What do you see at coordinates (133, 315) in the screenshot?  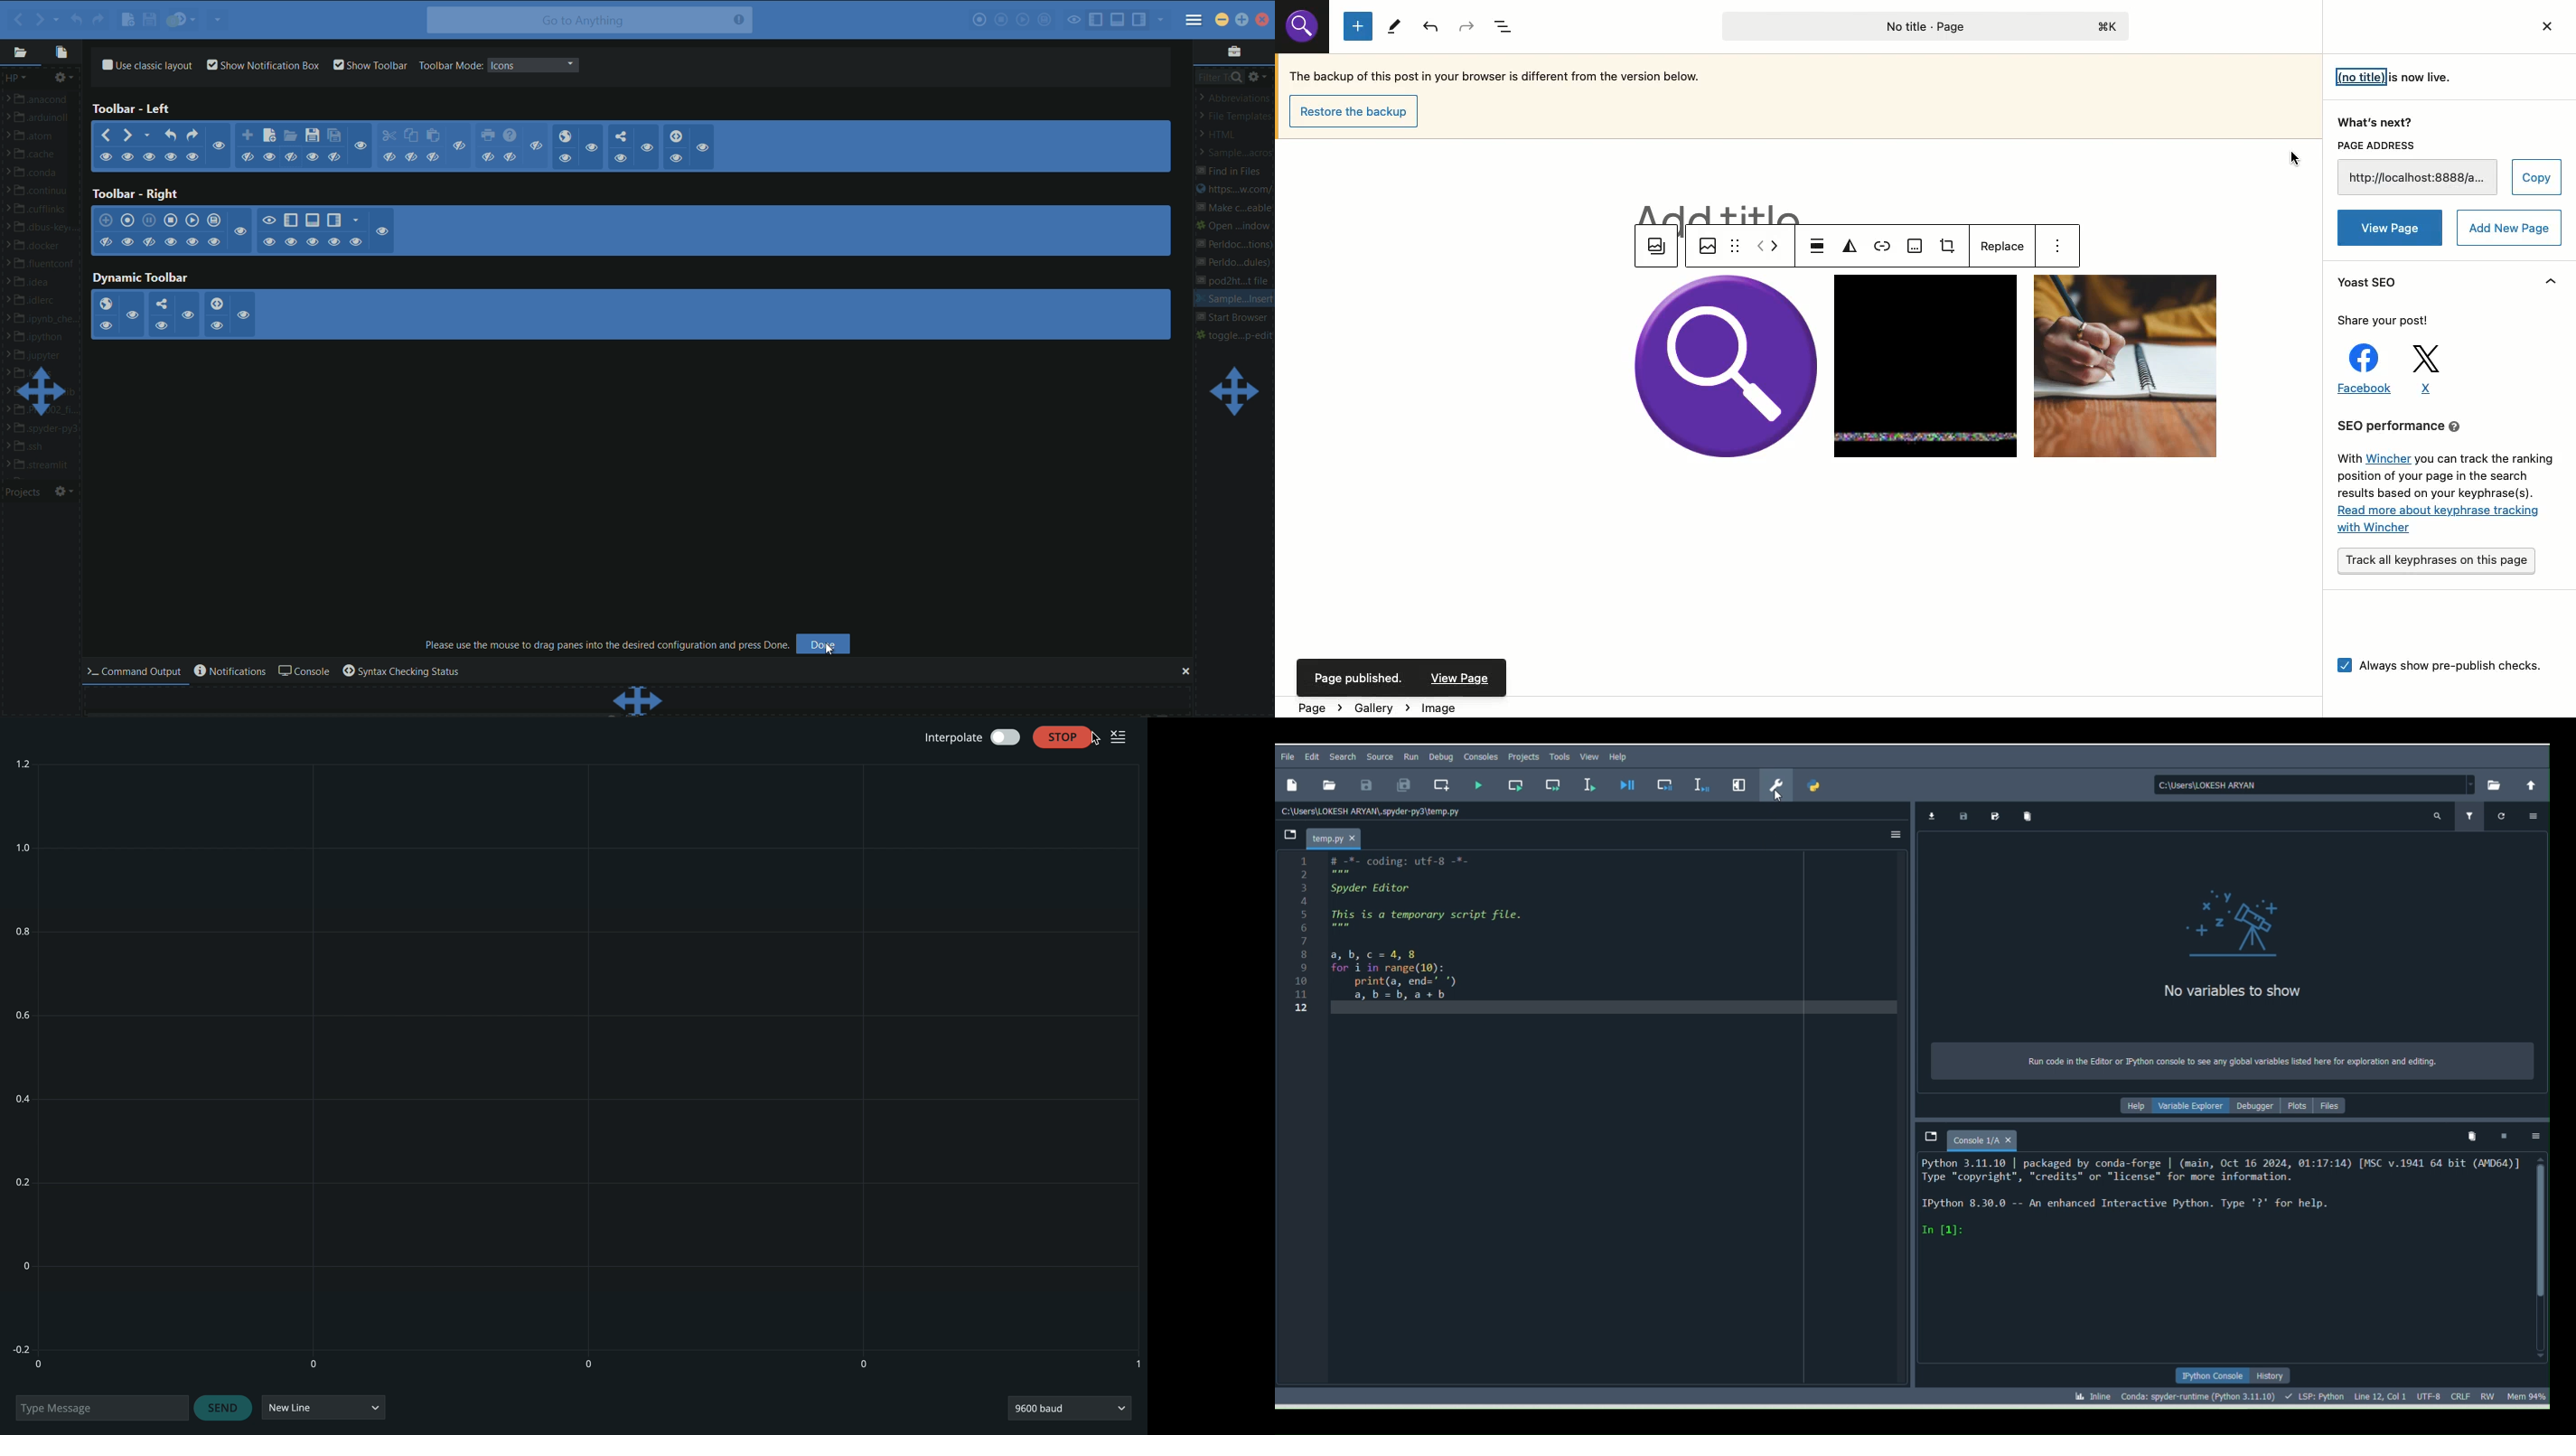 I see `hide/show` at bounding box center [133, 315].